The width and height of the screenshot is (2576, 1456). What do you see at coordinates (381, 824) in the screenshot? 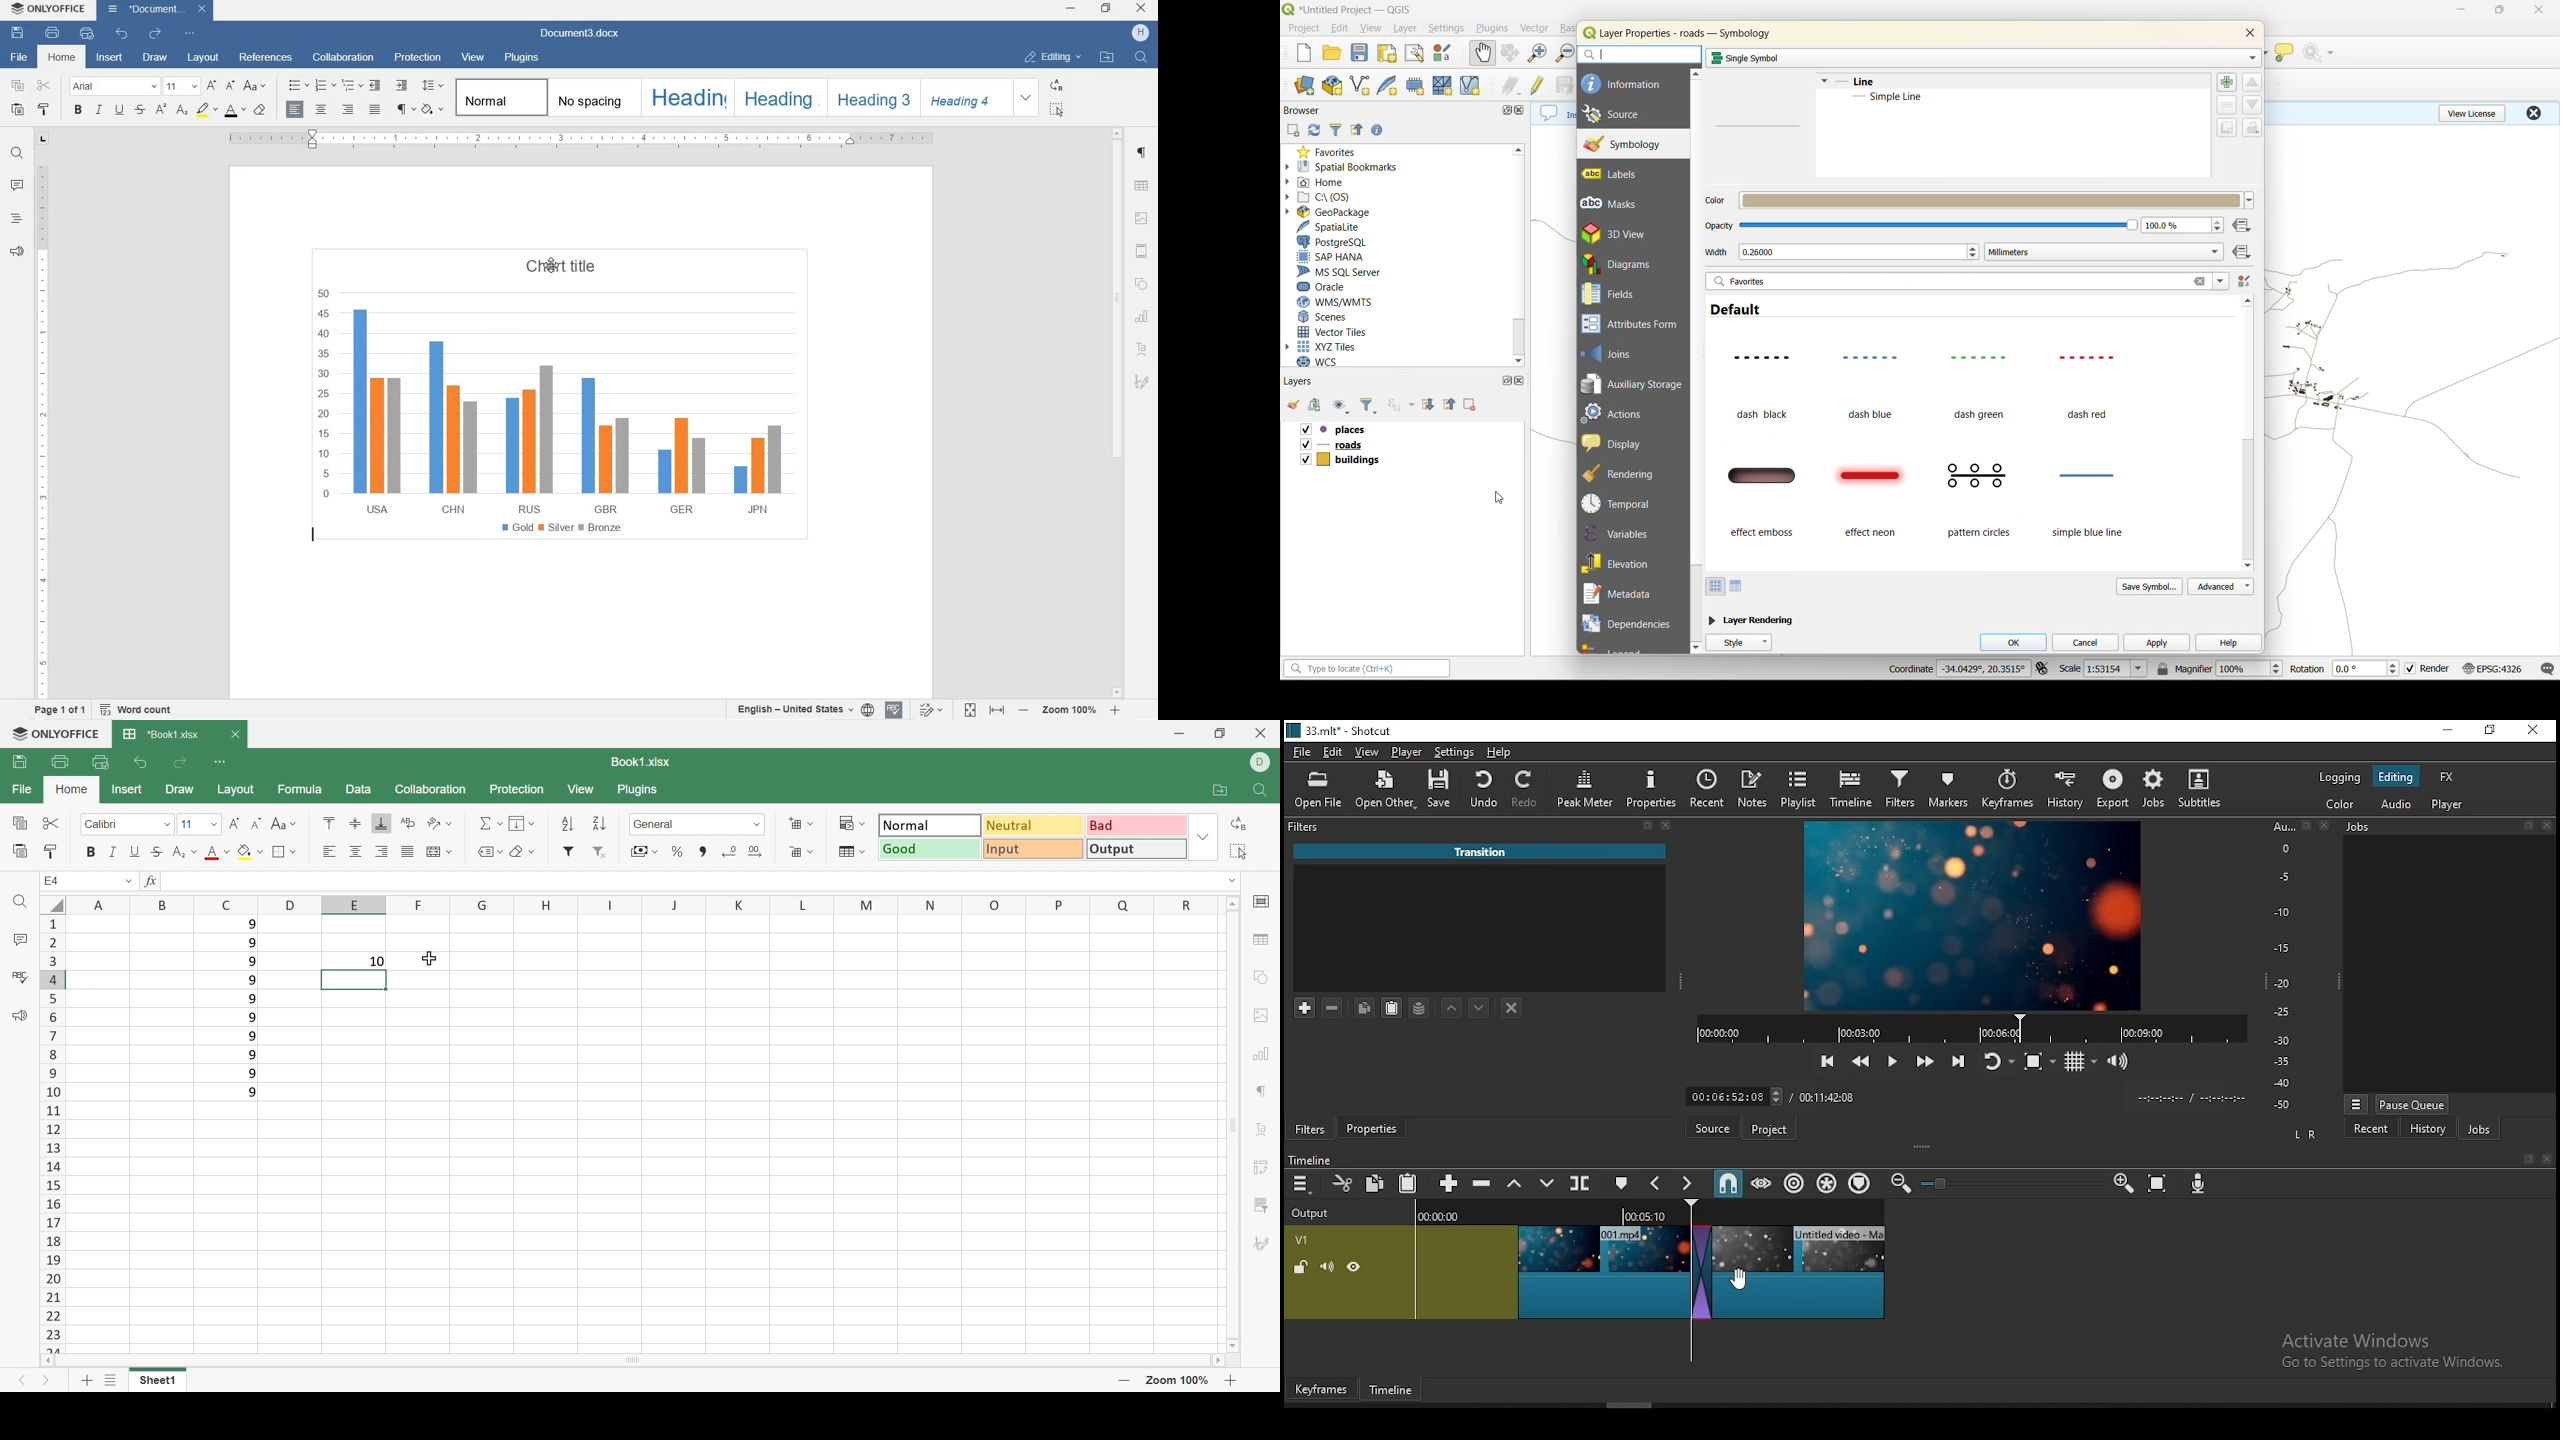
I see `Align Botton` at bounding box center [381, 824].